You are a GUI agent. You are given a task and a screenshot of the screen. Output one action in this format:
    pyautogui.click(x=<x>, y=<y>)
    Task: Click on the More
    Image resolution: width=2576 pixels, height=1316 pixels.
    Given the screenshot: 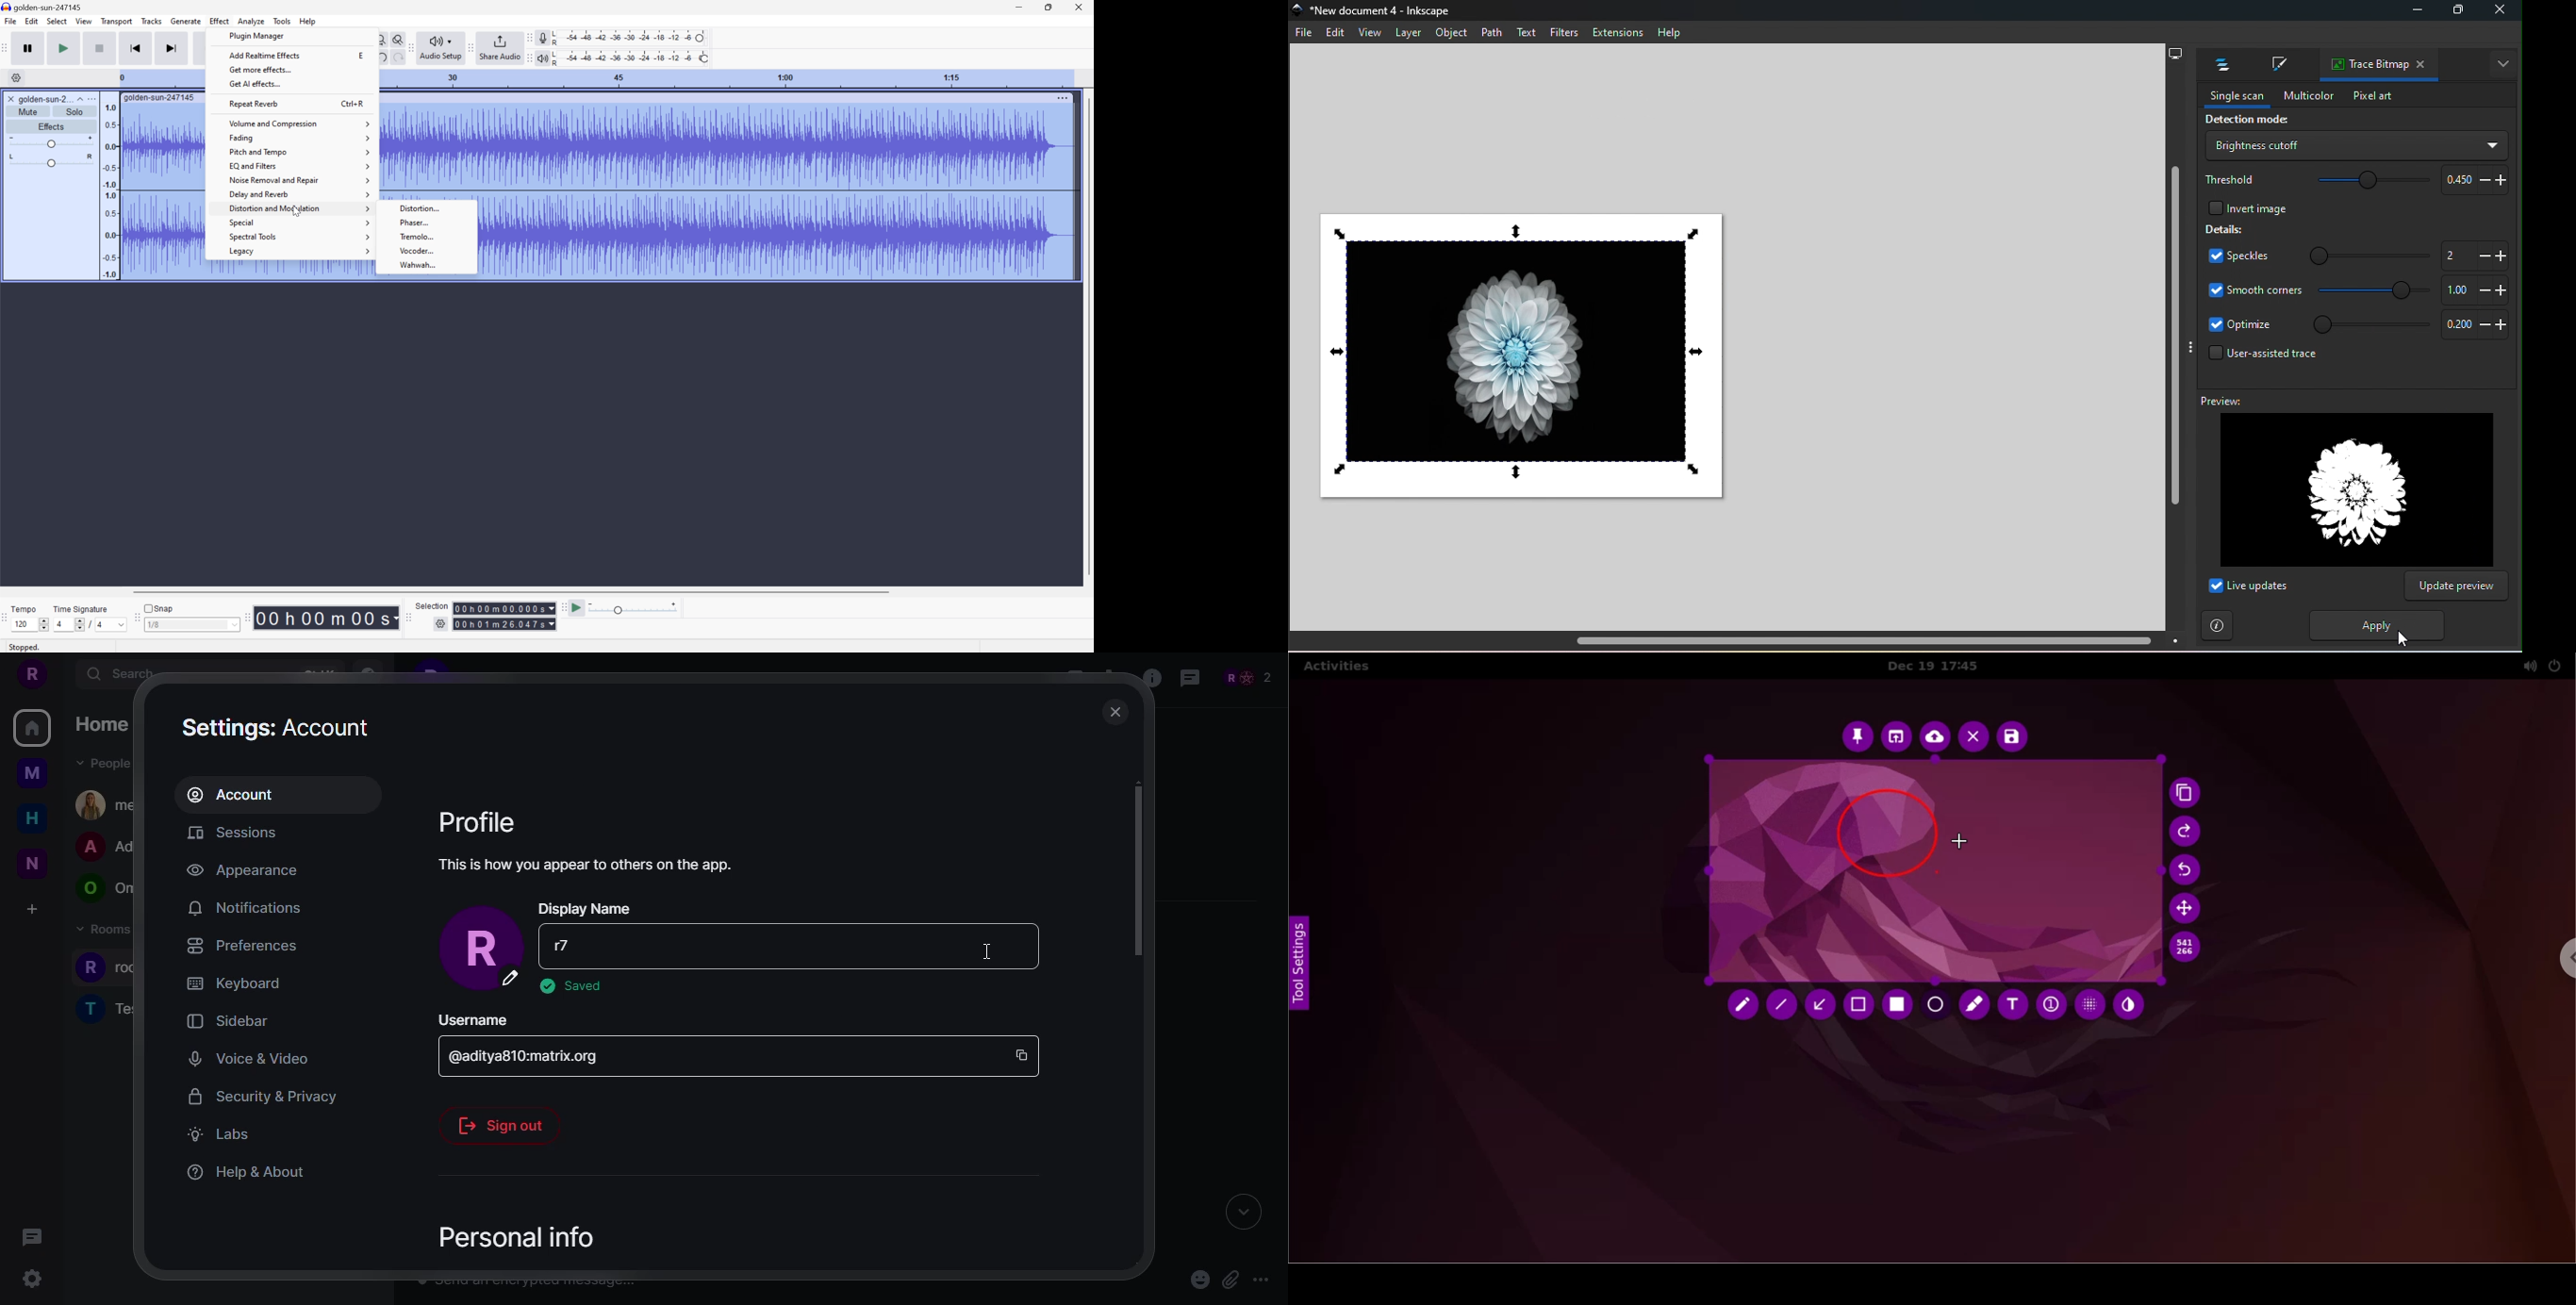 What is the action you would take?
    pyautogui.click(x=1062, y=97)
    